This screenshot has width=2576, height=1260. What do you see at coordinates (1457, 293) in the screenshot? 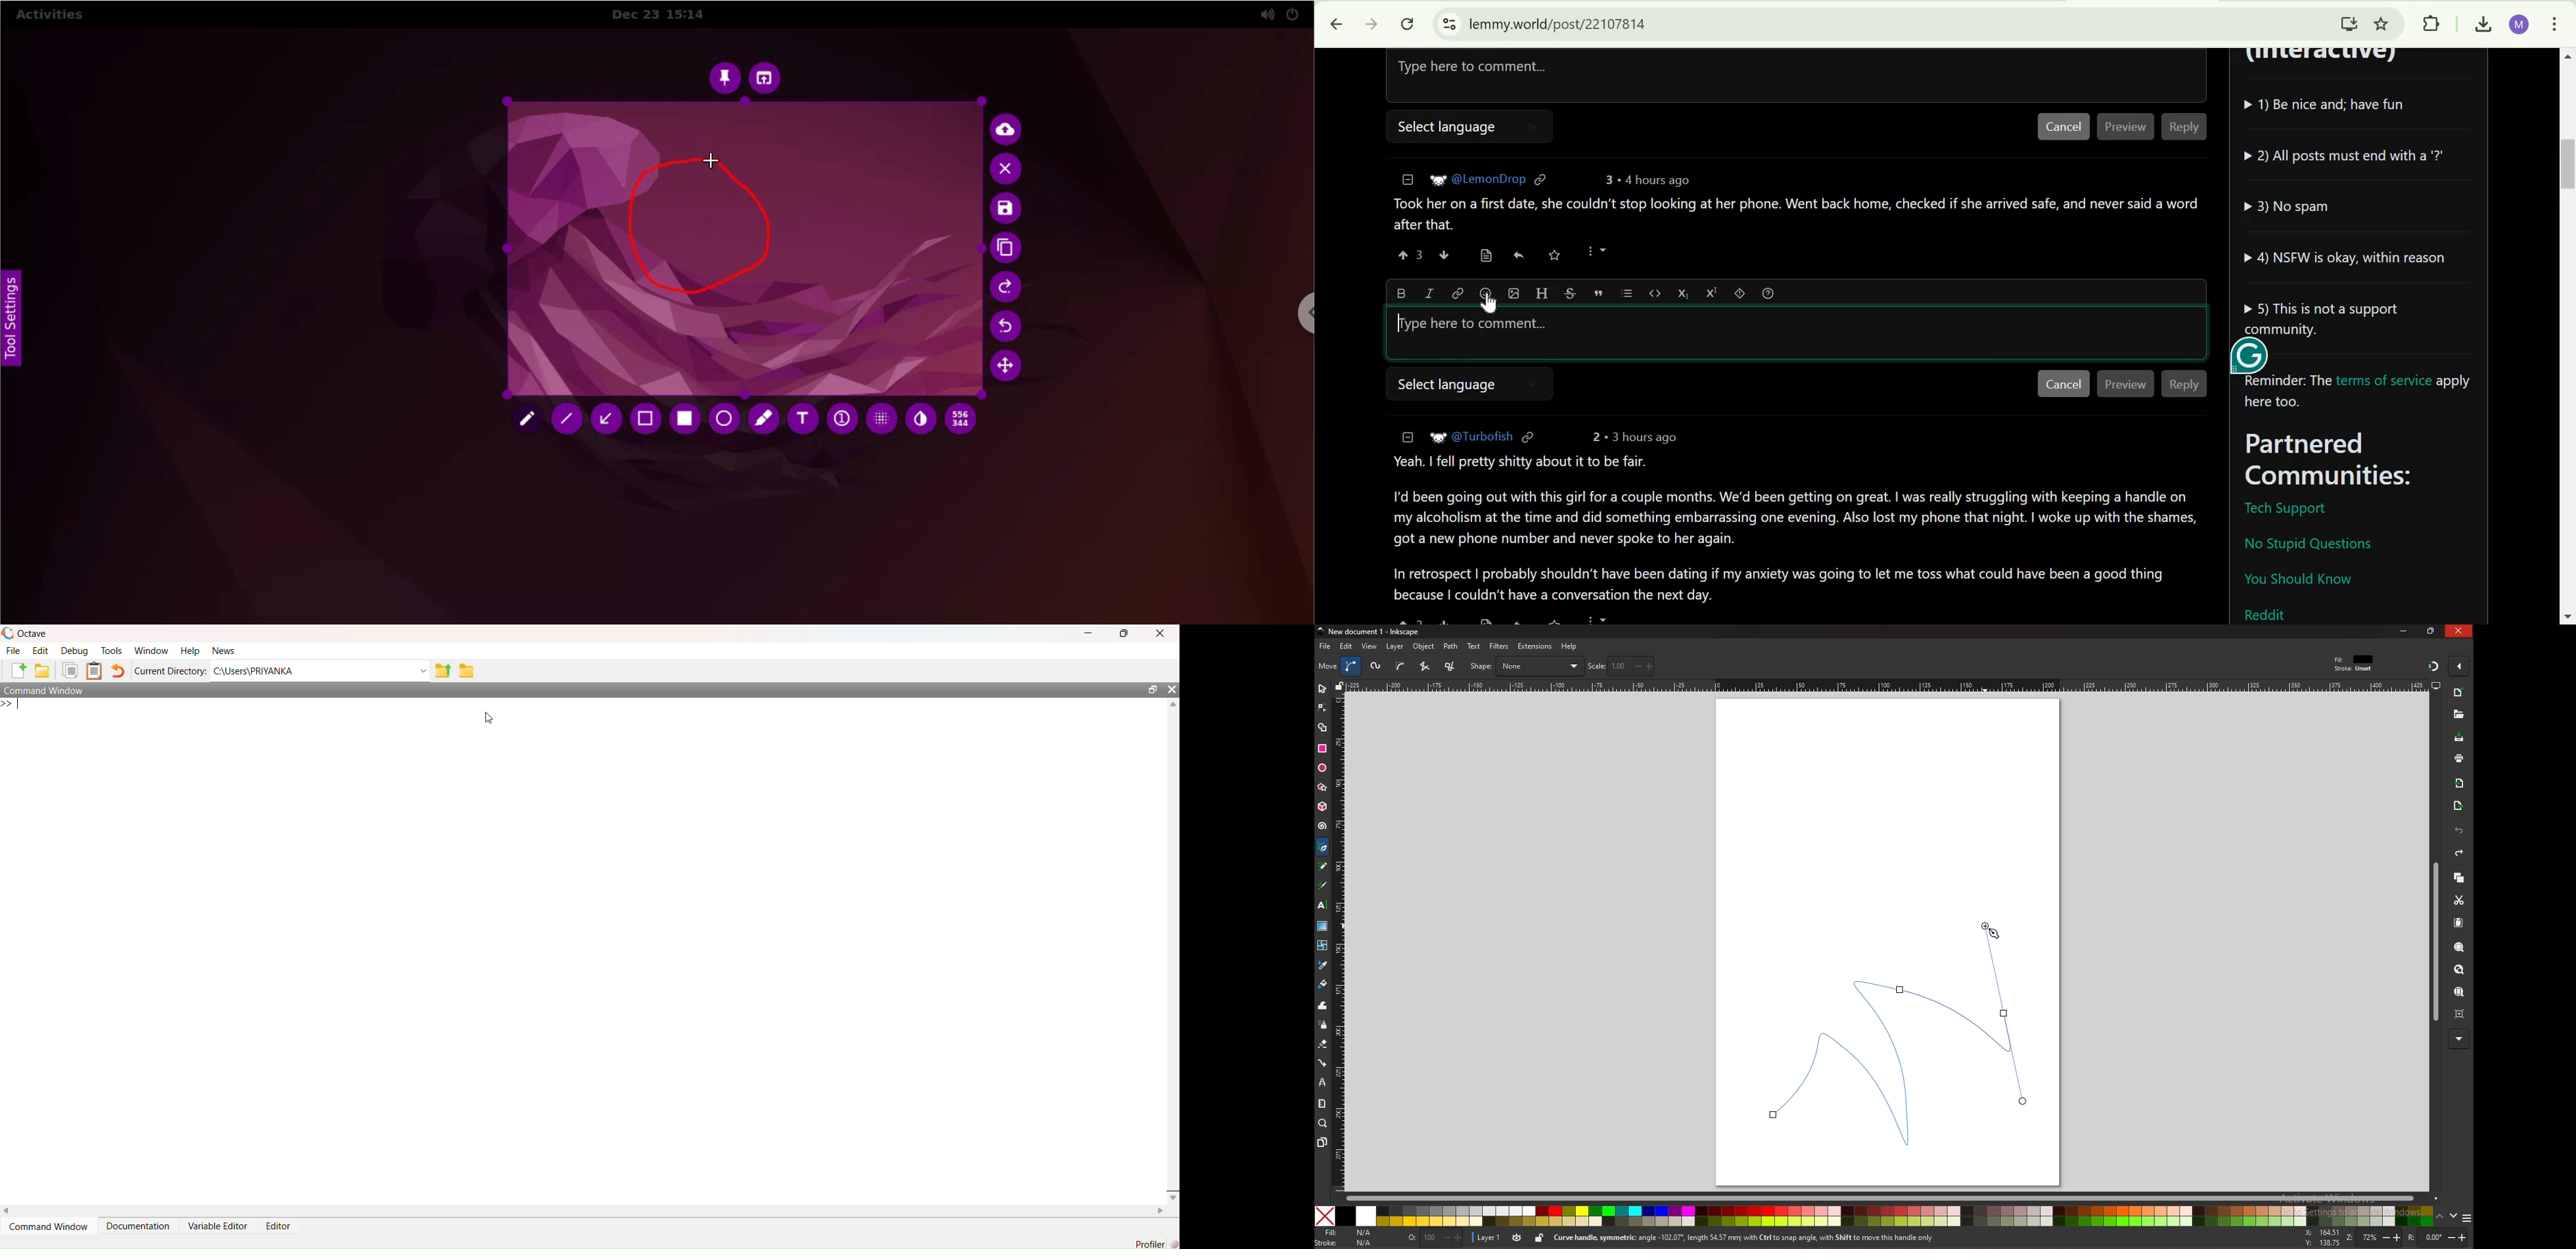
I see `link` at bounding box center [1457, 293].